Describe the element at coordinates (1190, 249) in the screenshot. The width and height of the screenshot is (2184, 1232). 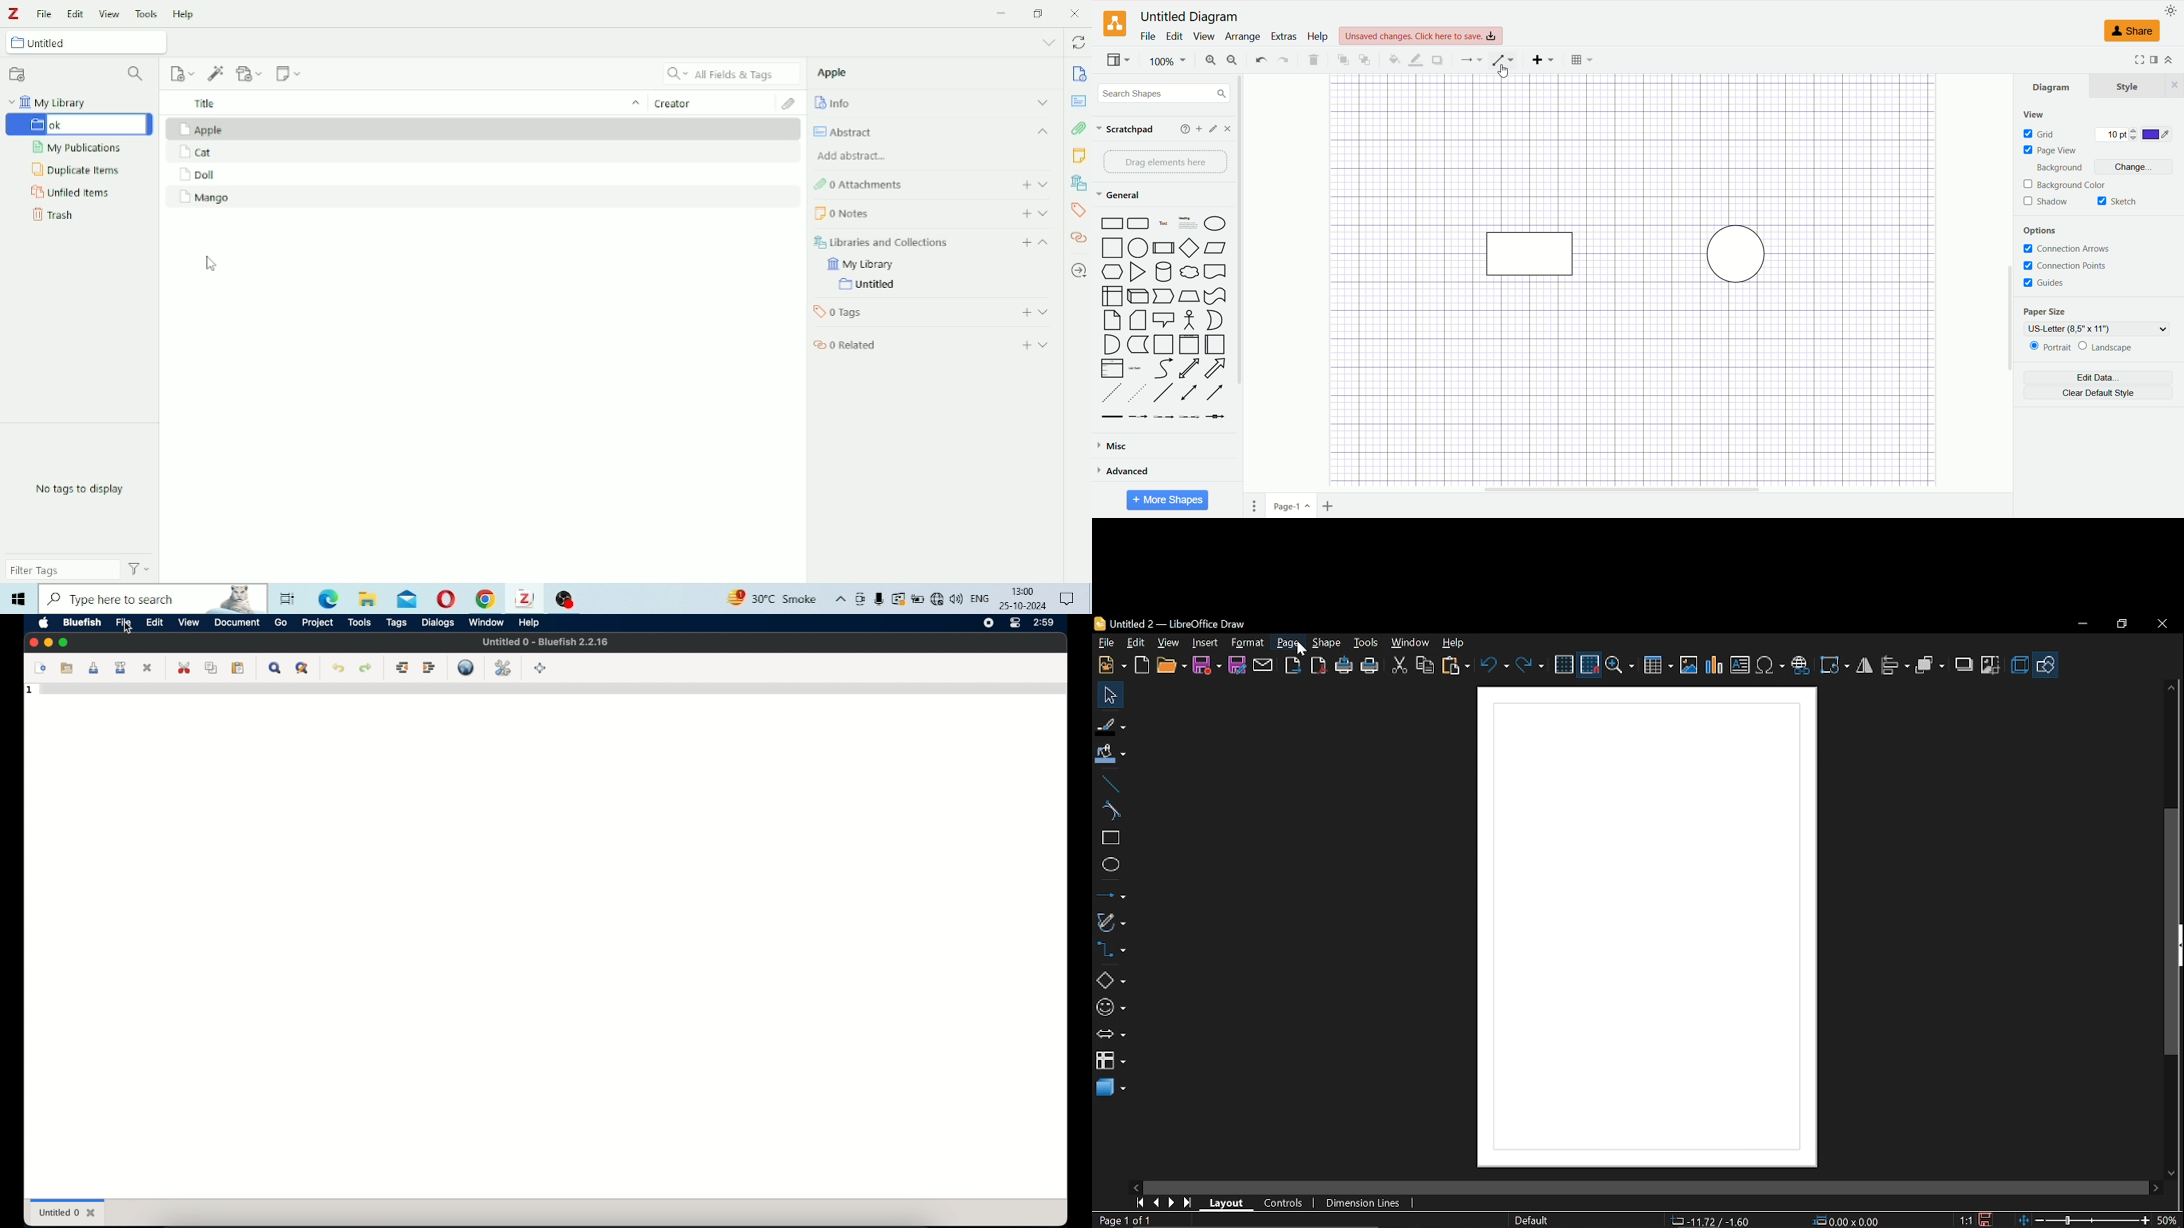
I see `Diamond` at that location.